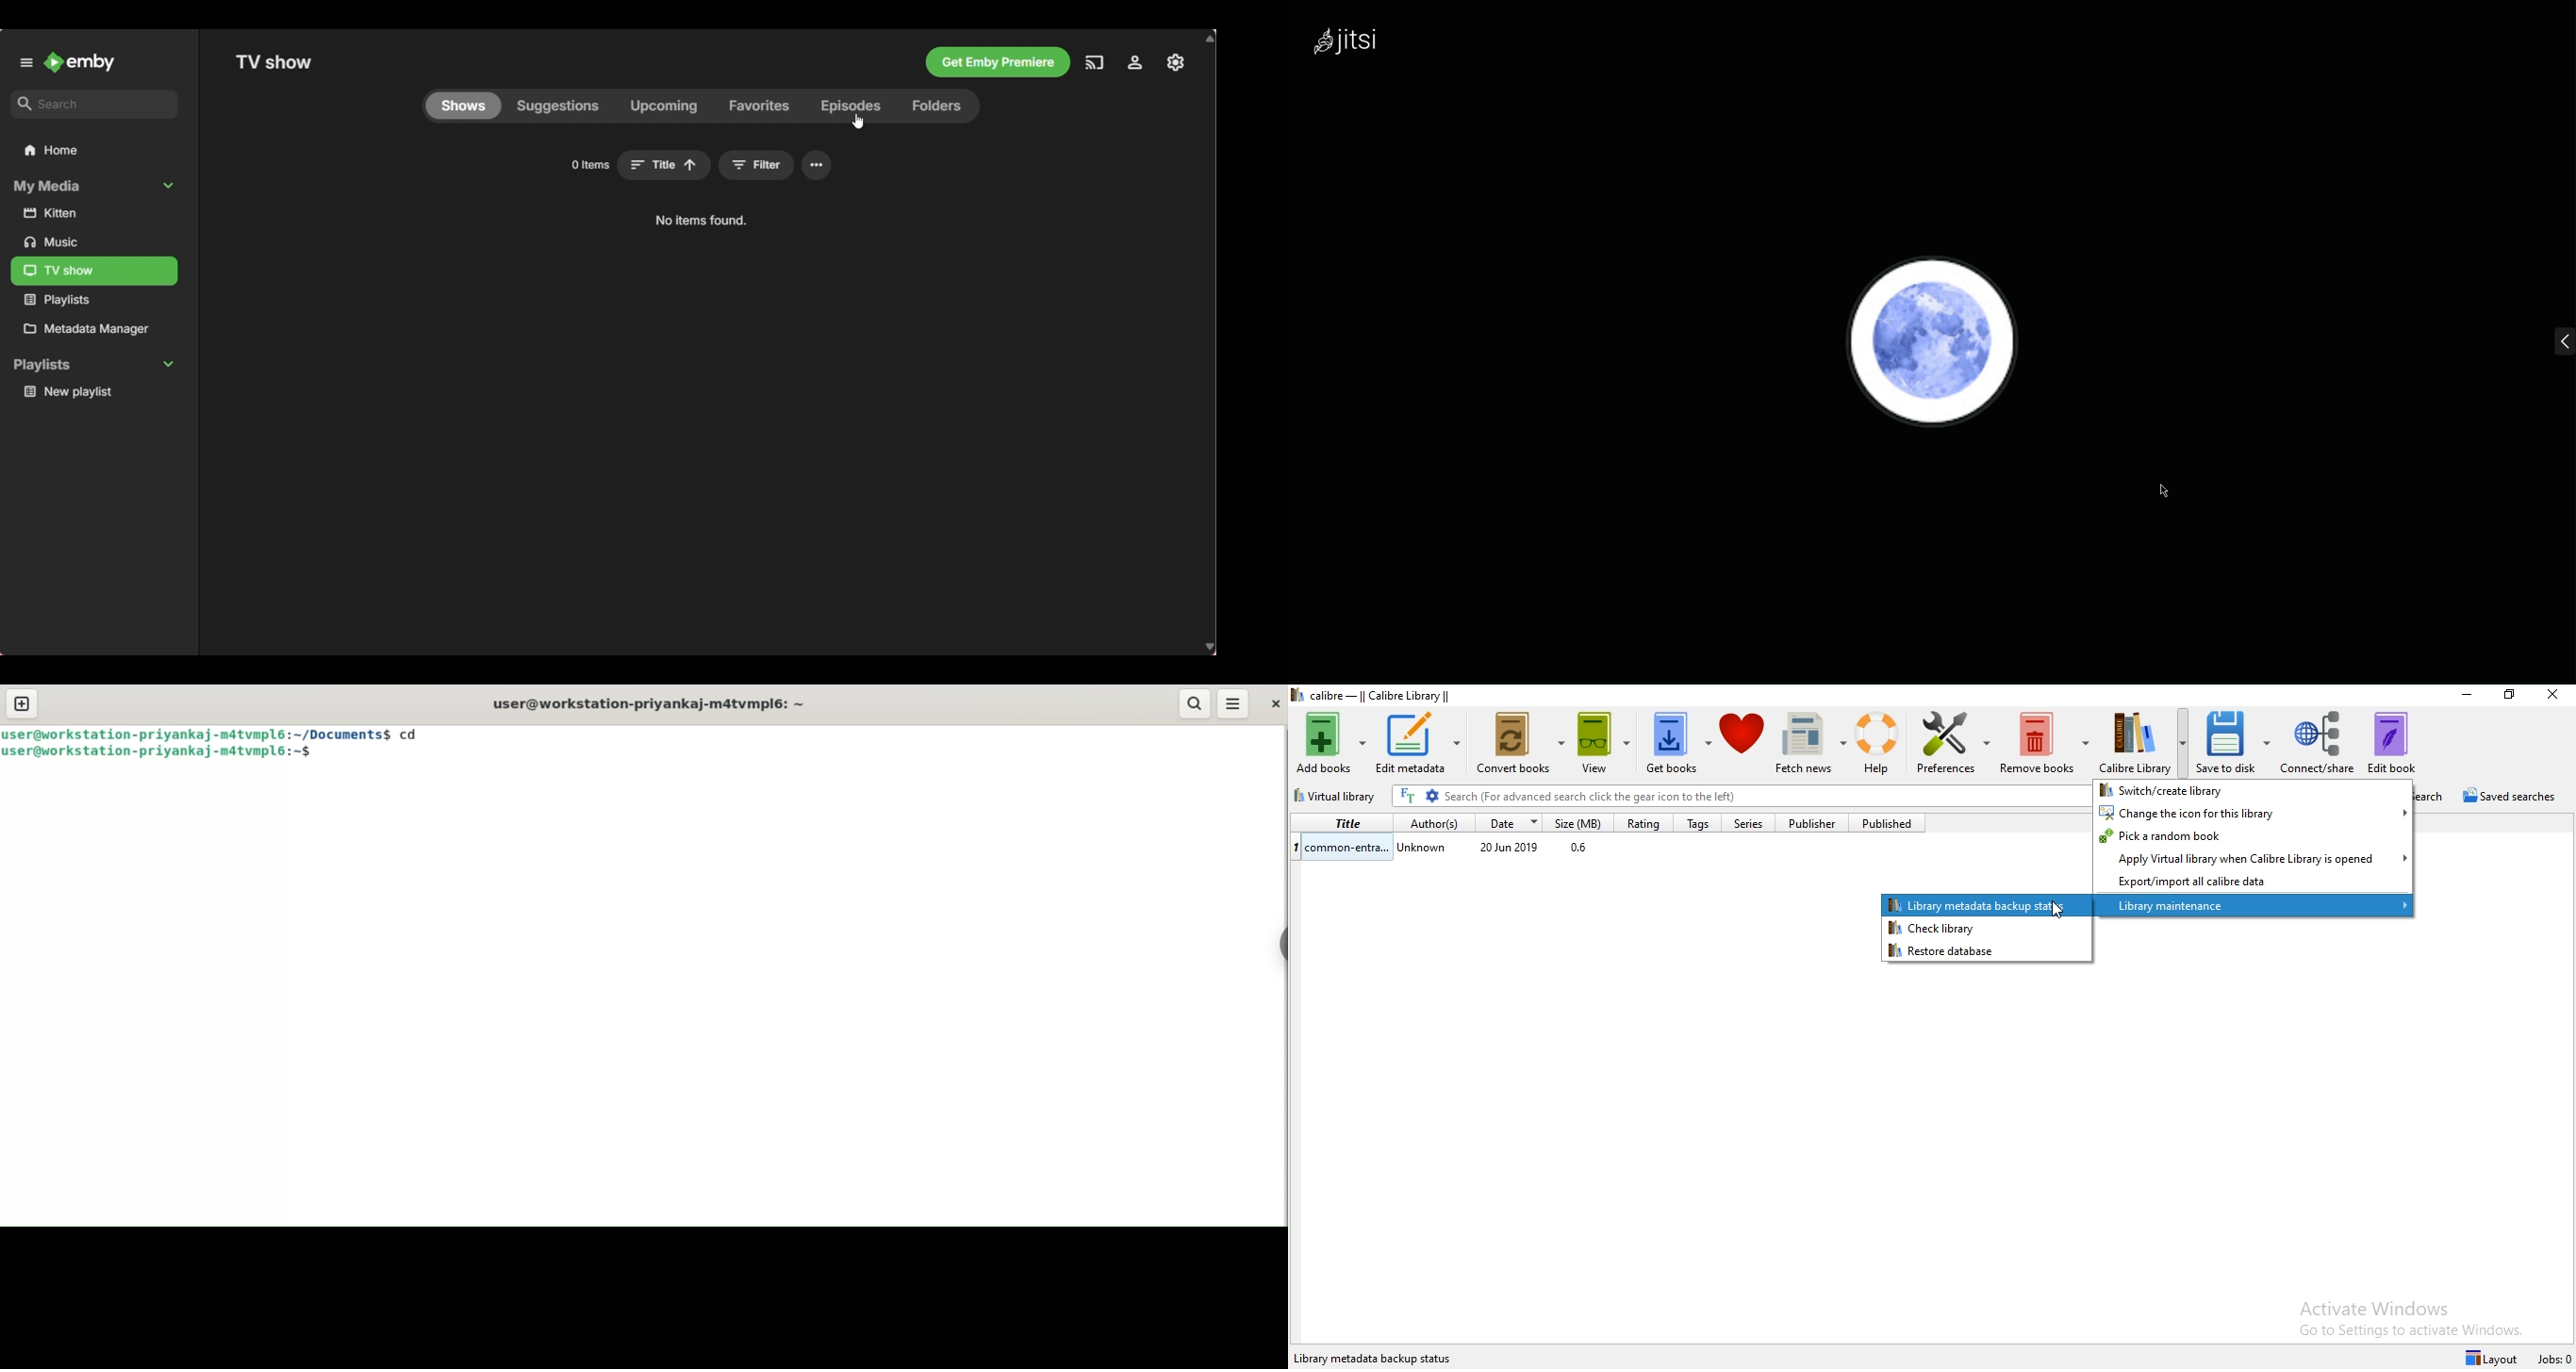 This screenshot has width=2576, height=1372. Describe the element at coordinates (2436, 796) in the screenshot. I see `Search` at that location.